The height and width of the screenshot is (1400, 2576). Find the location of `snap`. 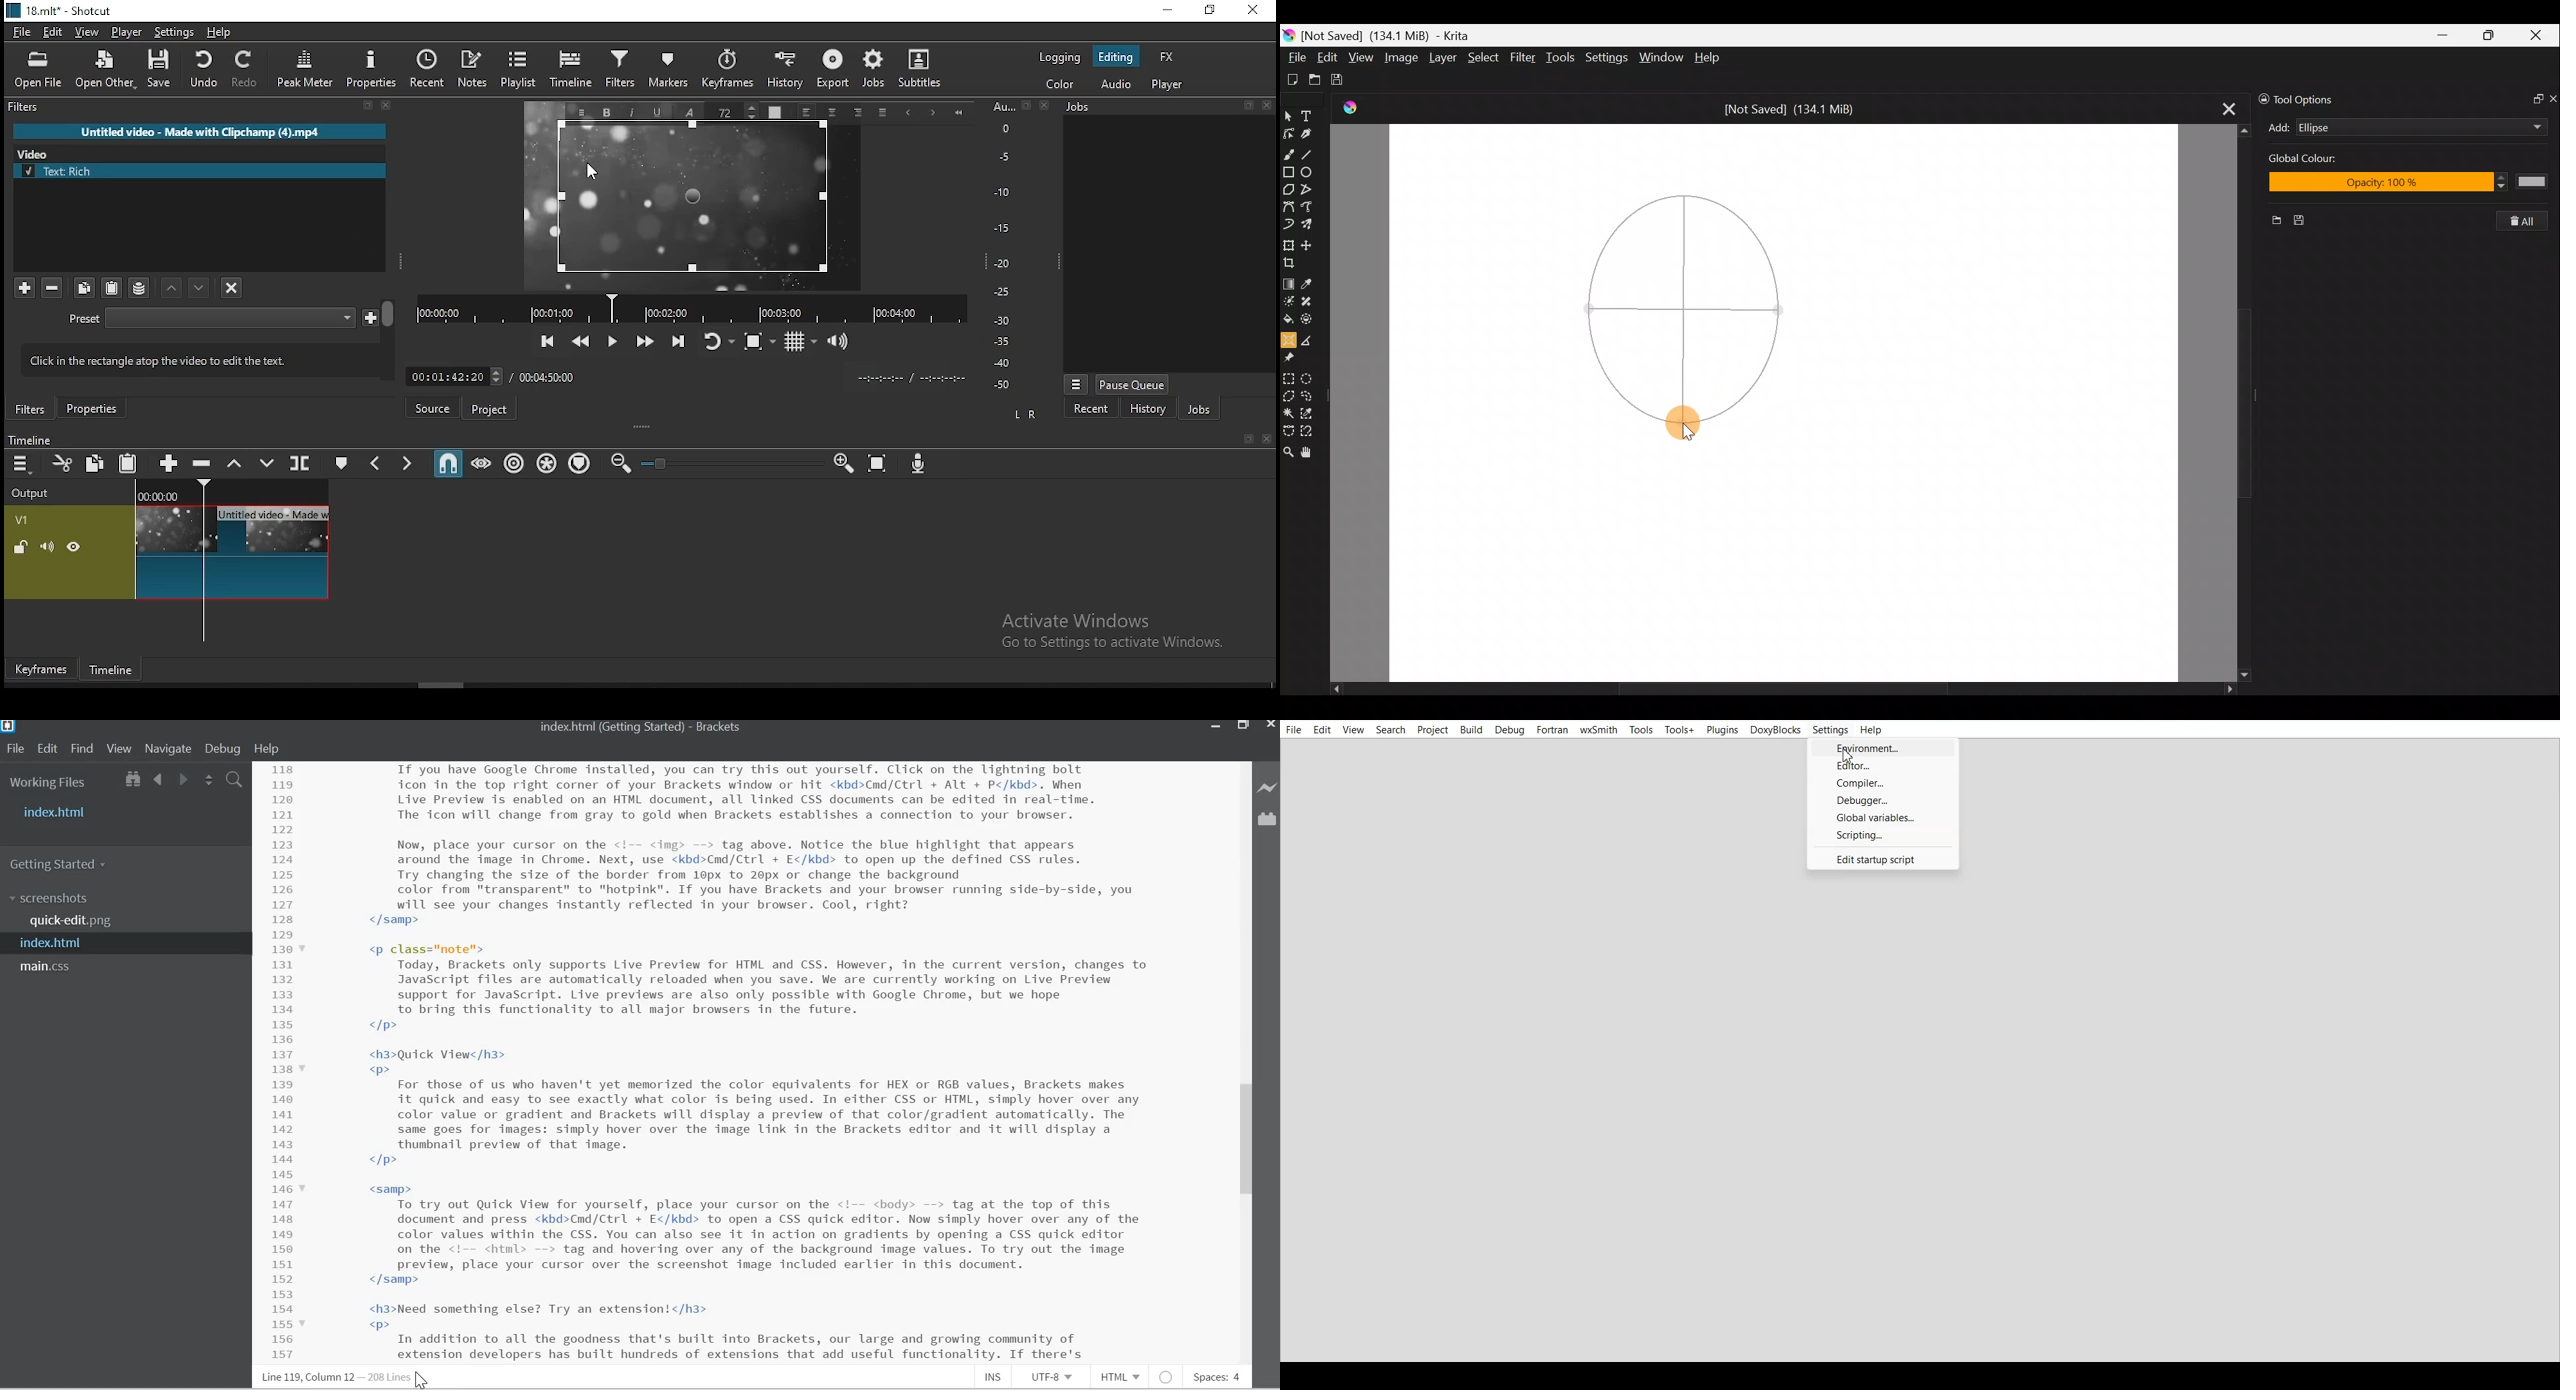

snap is located at coordinates (447, 461).